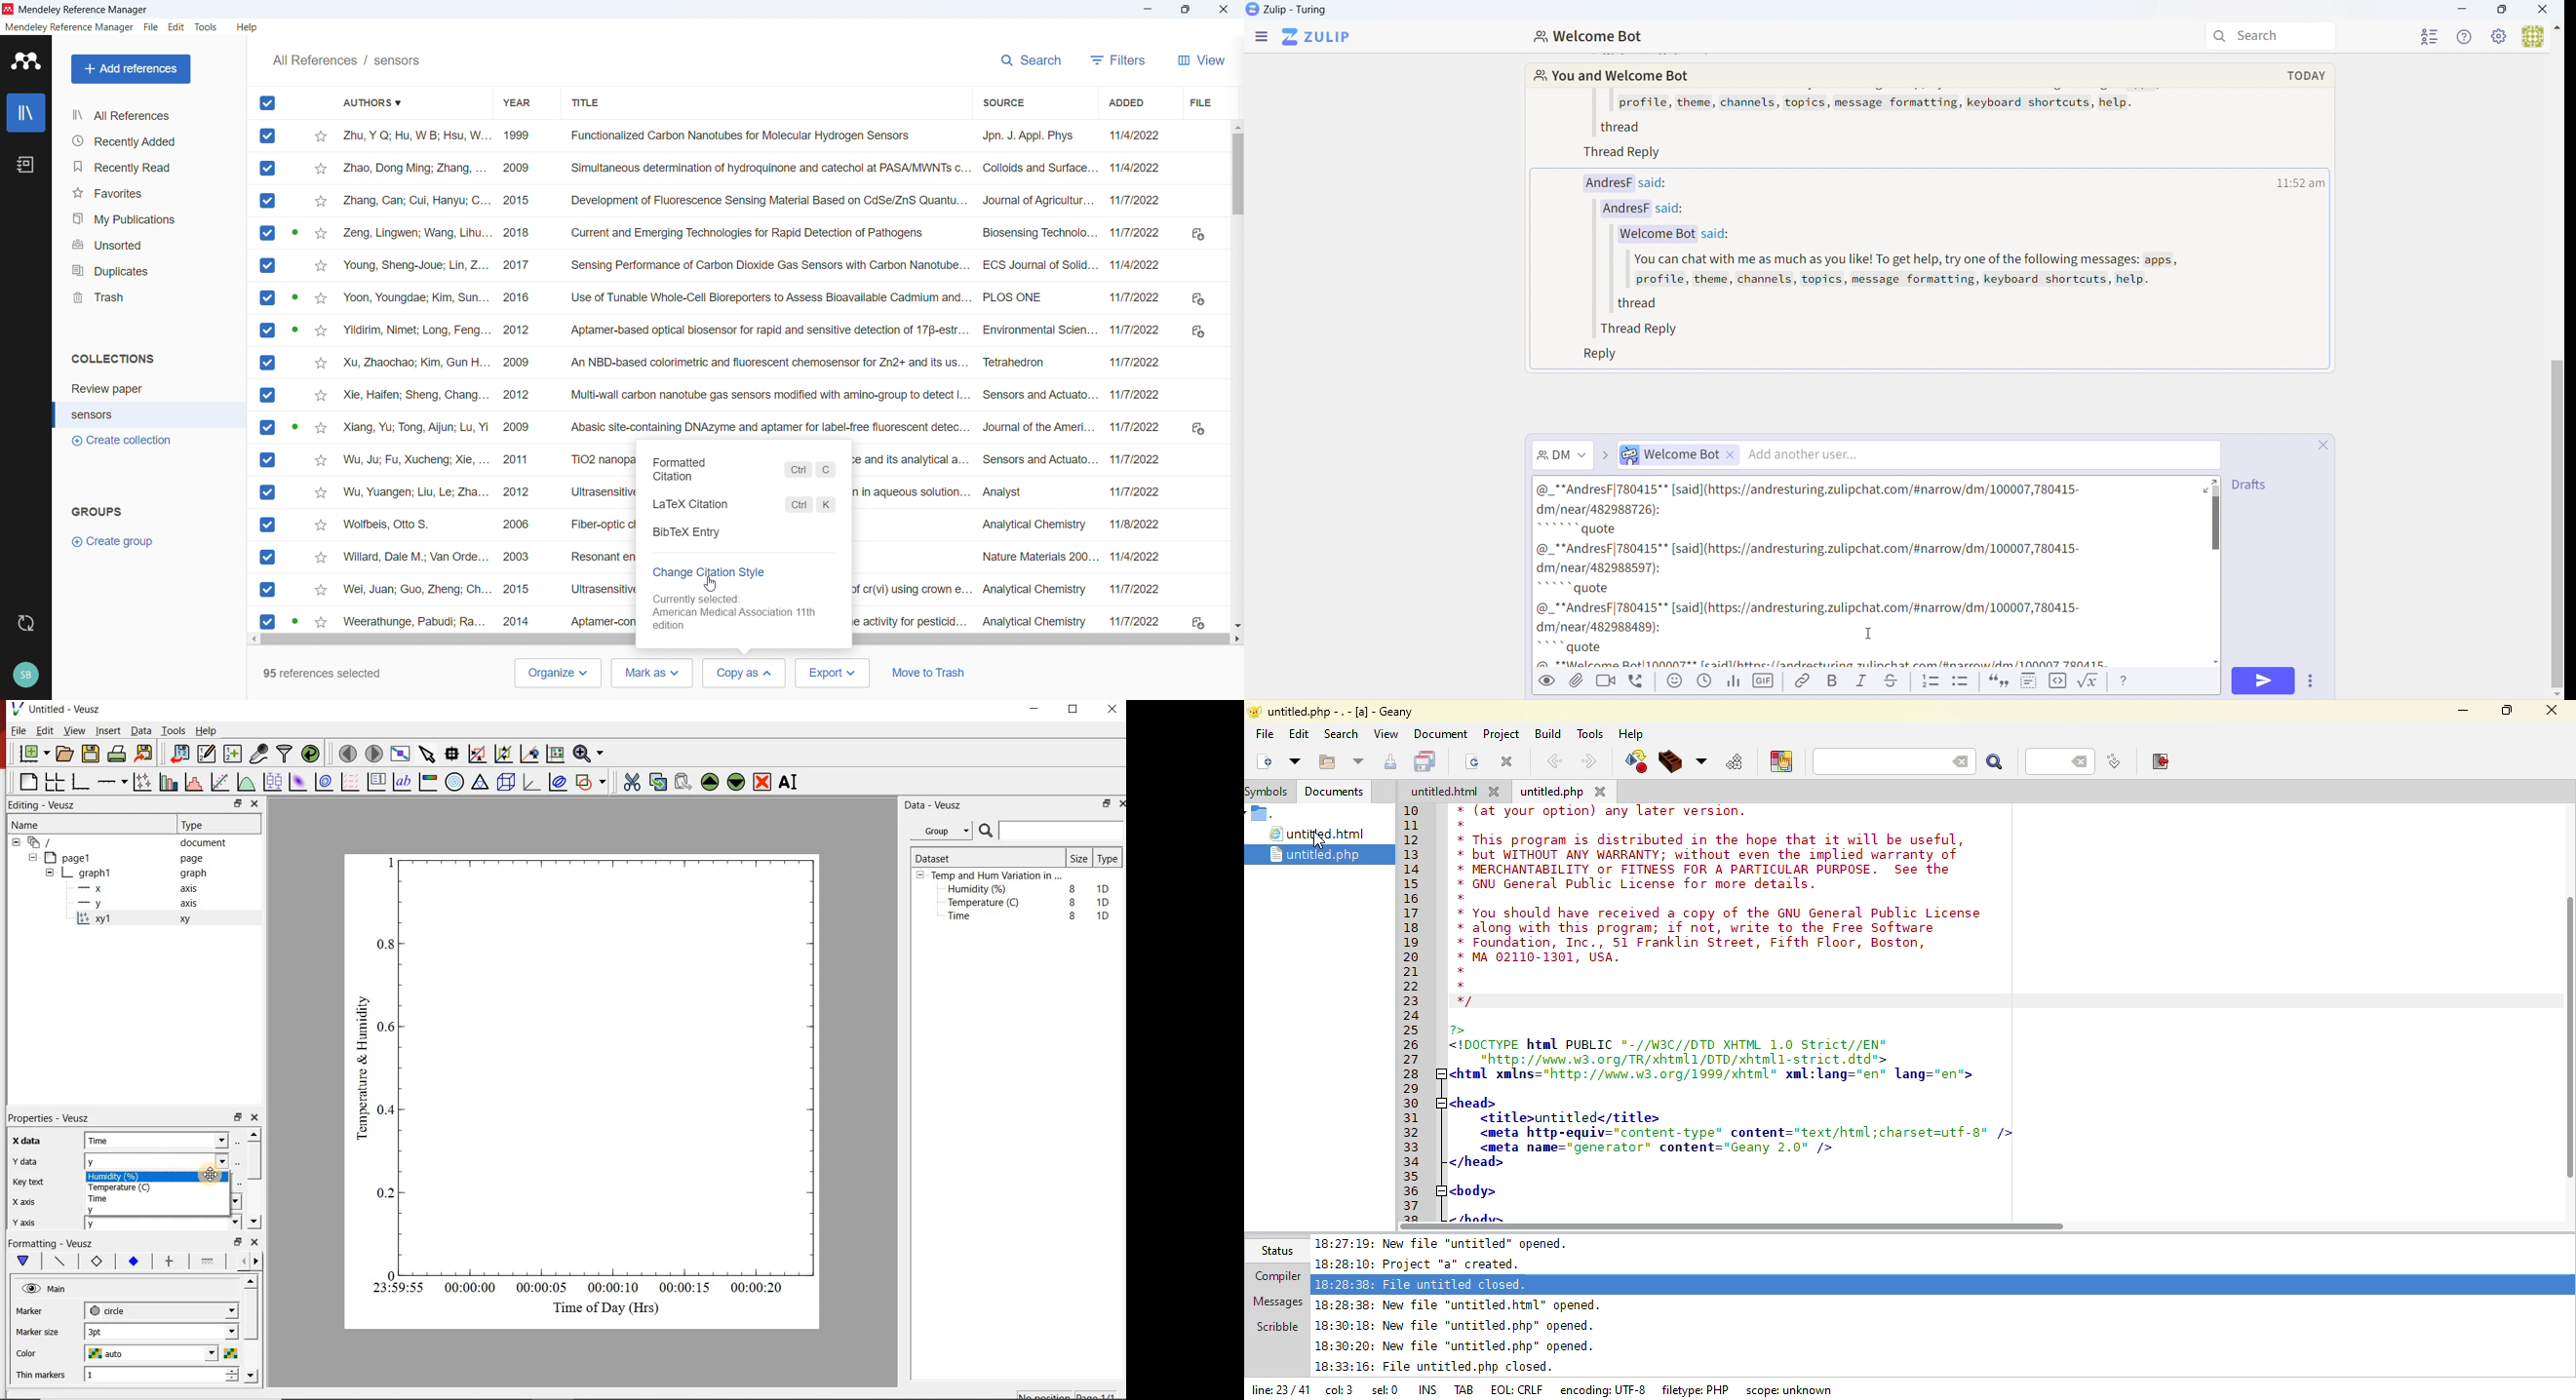  Describe the element at coordinates (1241, 175) in the screenshot. I see `Vertical scroll bar ` at that location.